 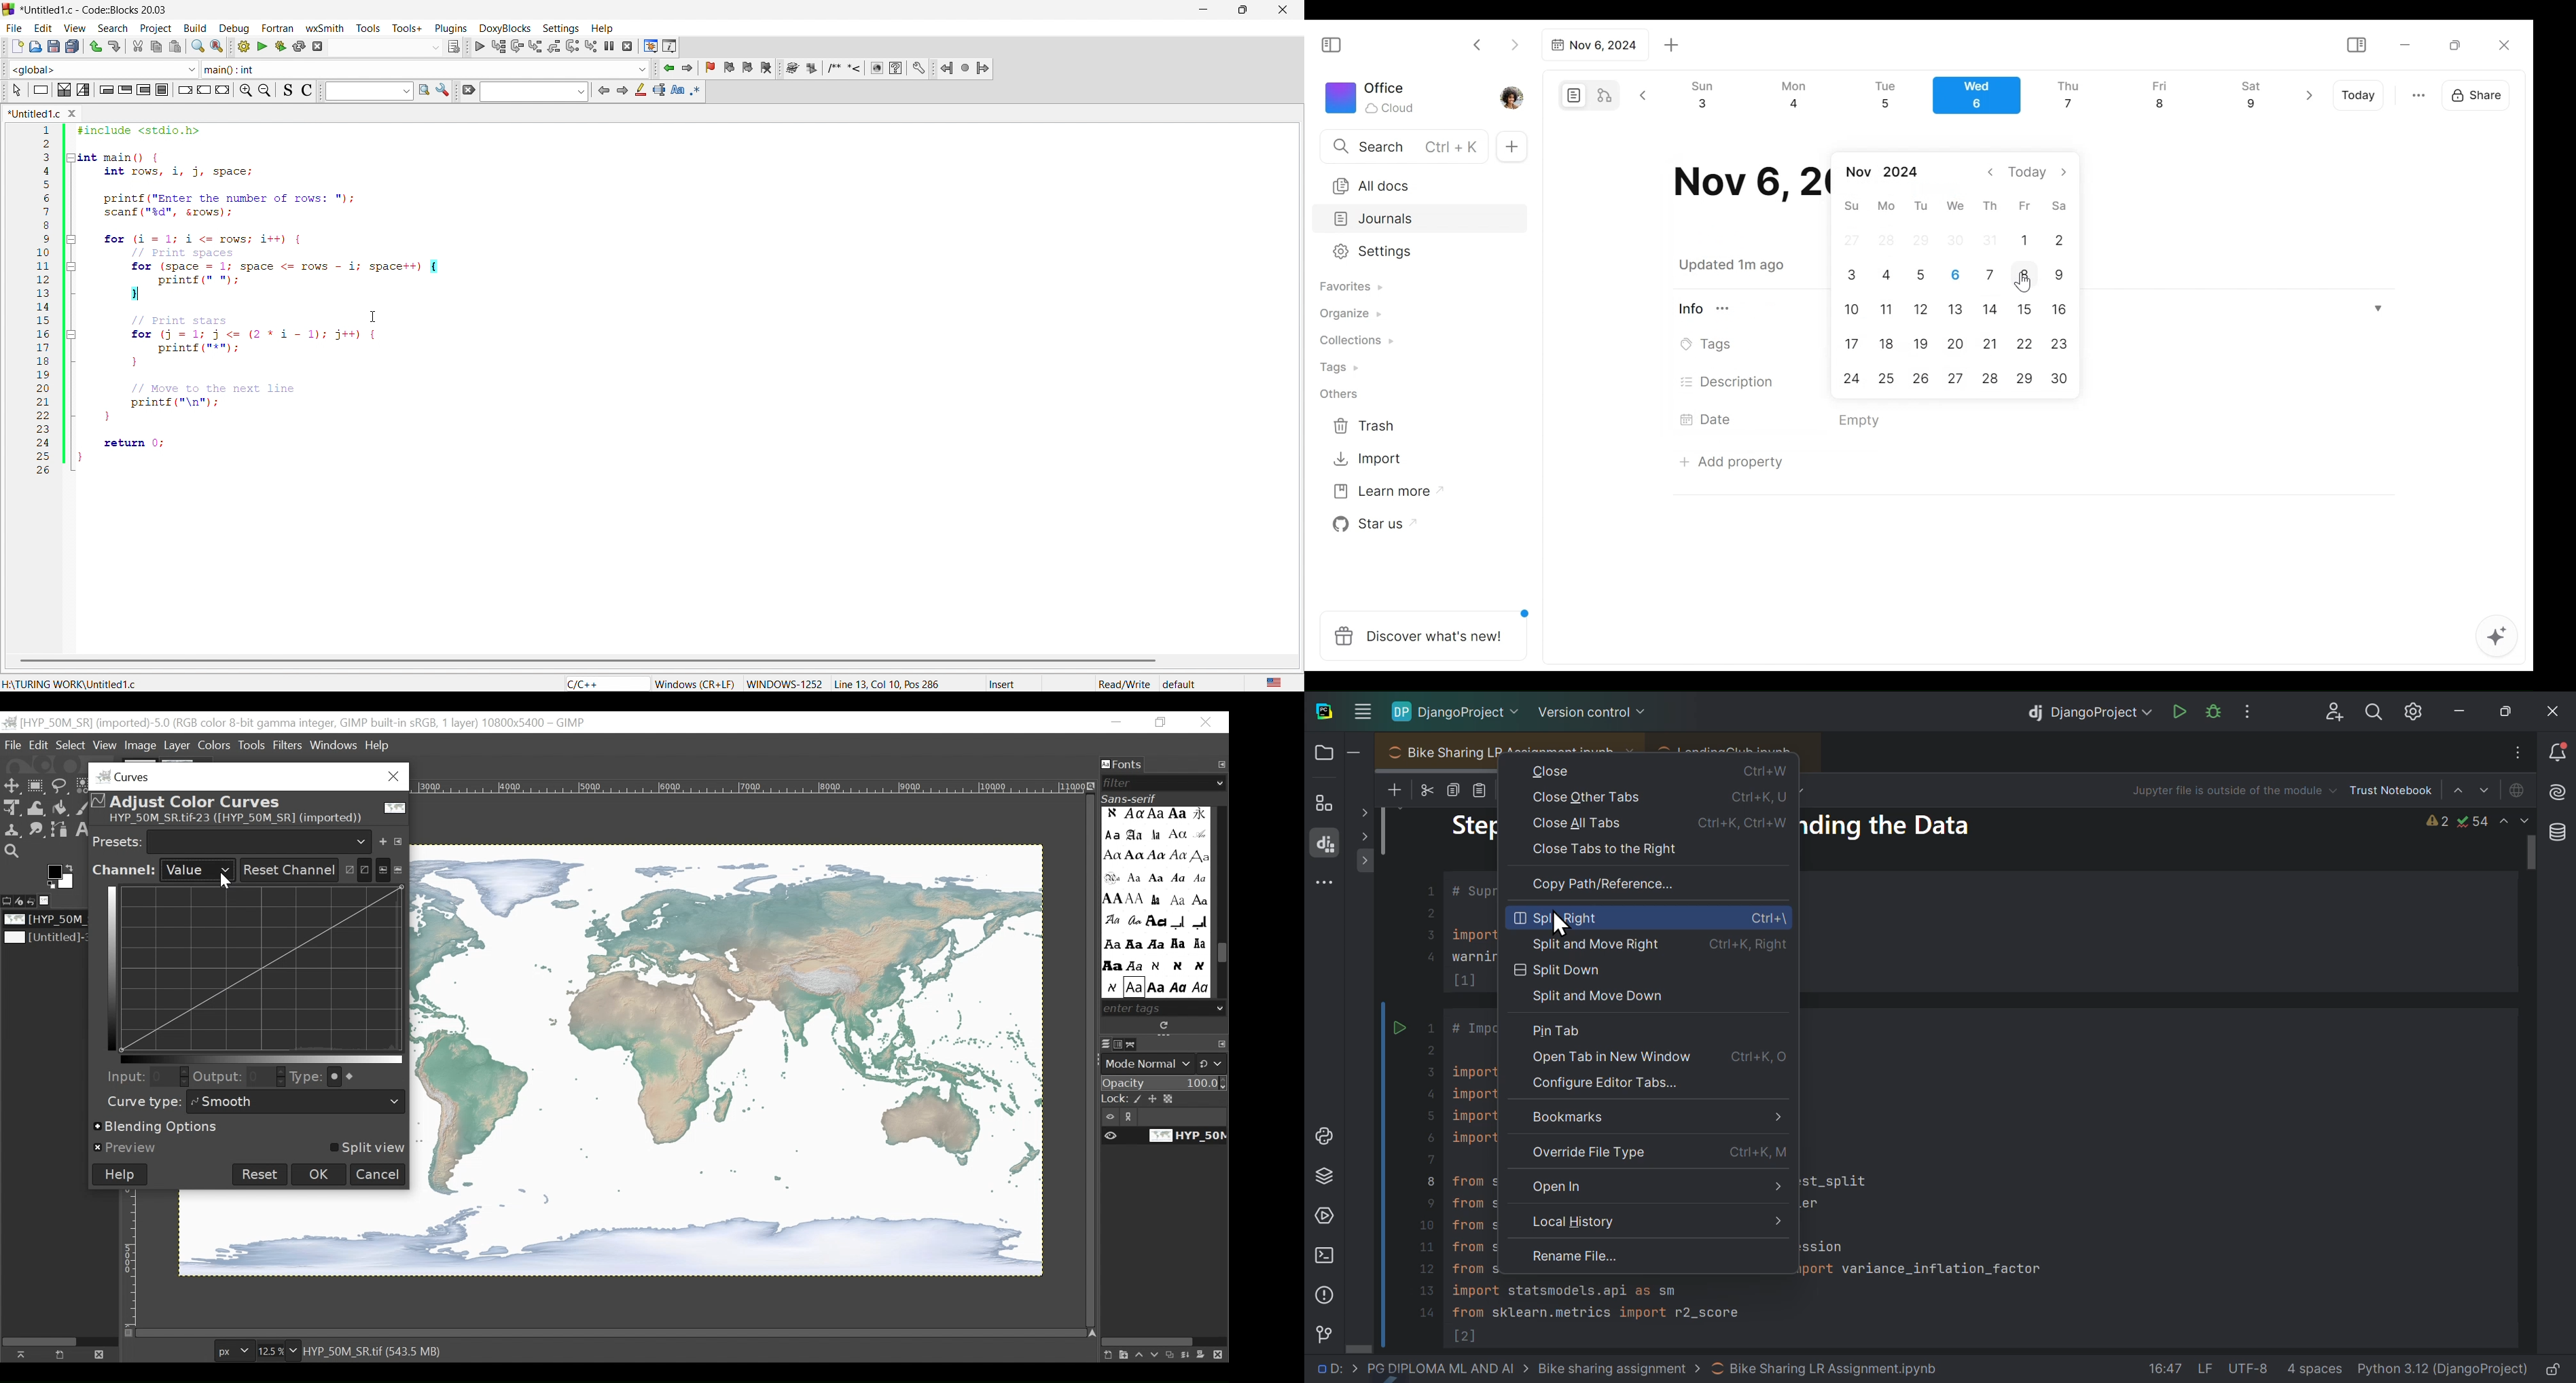 I want to click on Pixels, so click(x=232, y=1352).